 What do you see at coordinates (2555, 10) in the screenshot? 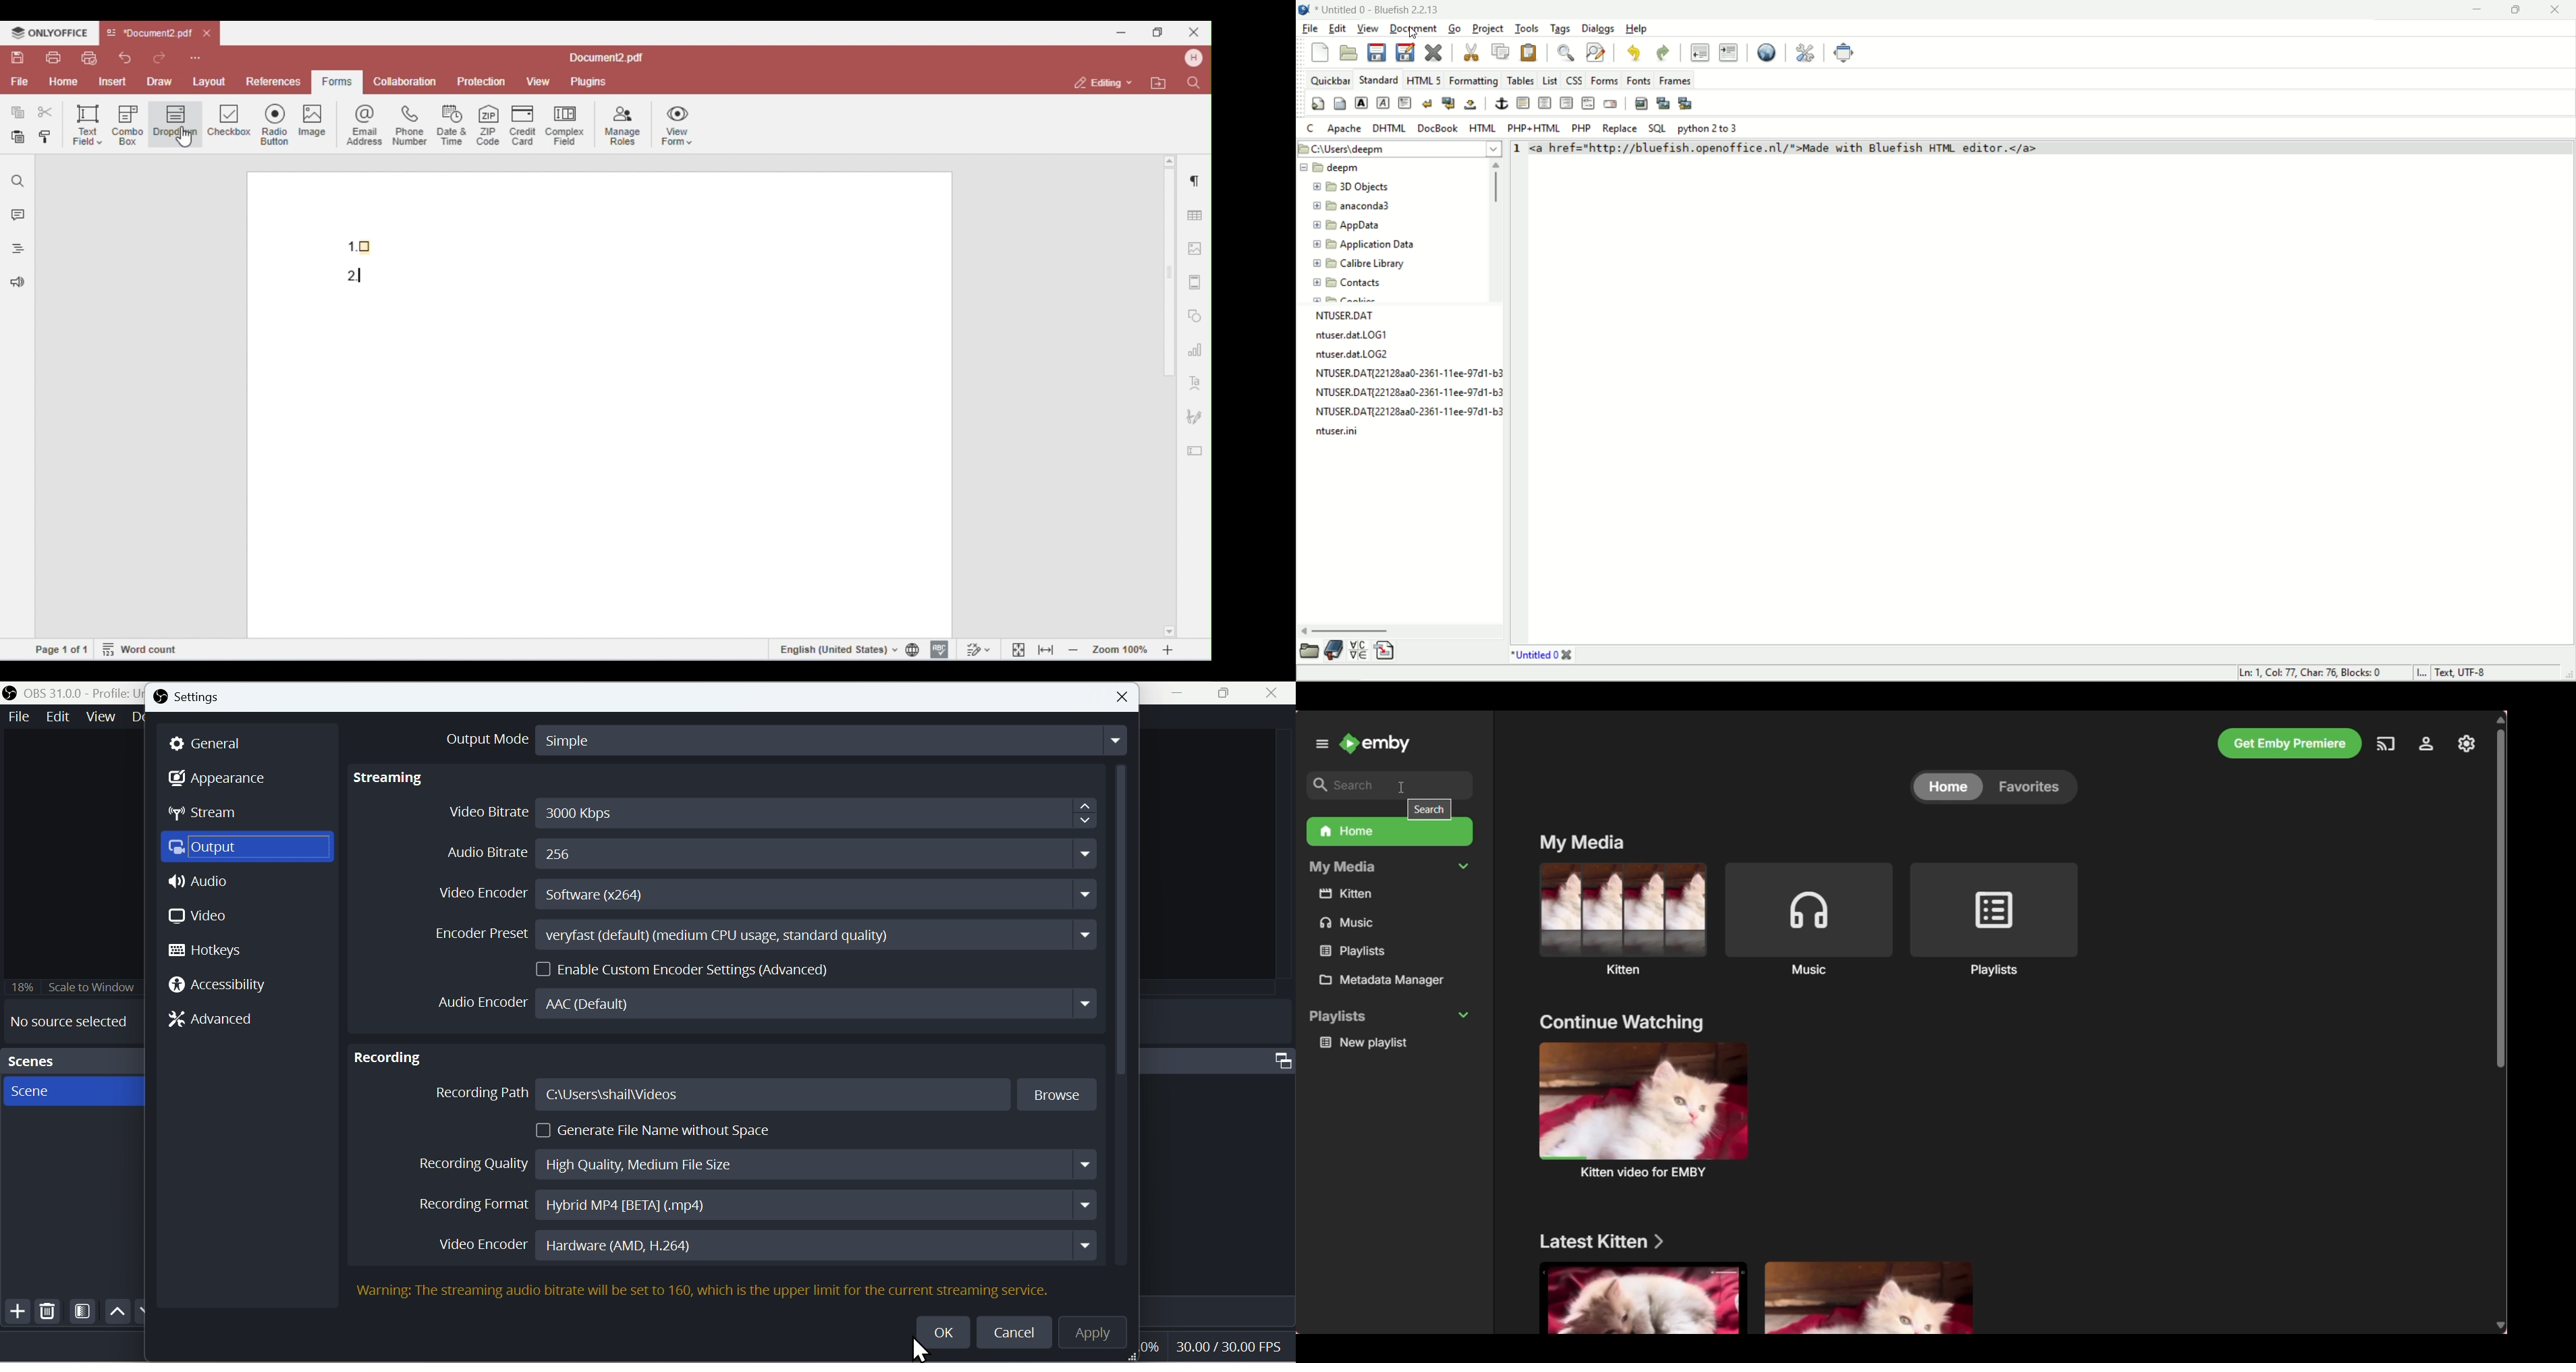
I see `close` at bounding box center [2555, 10].